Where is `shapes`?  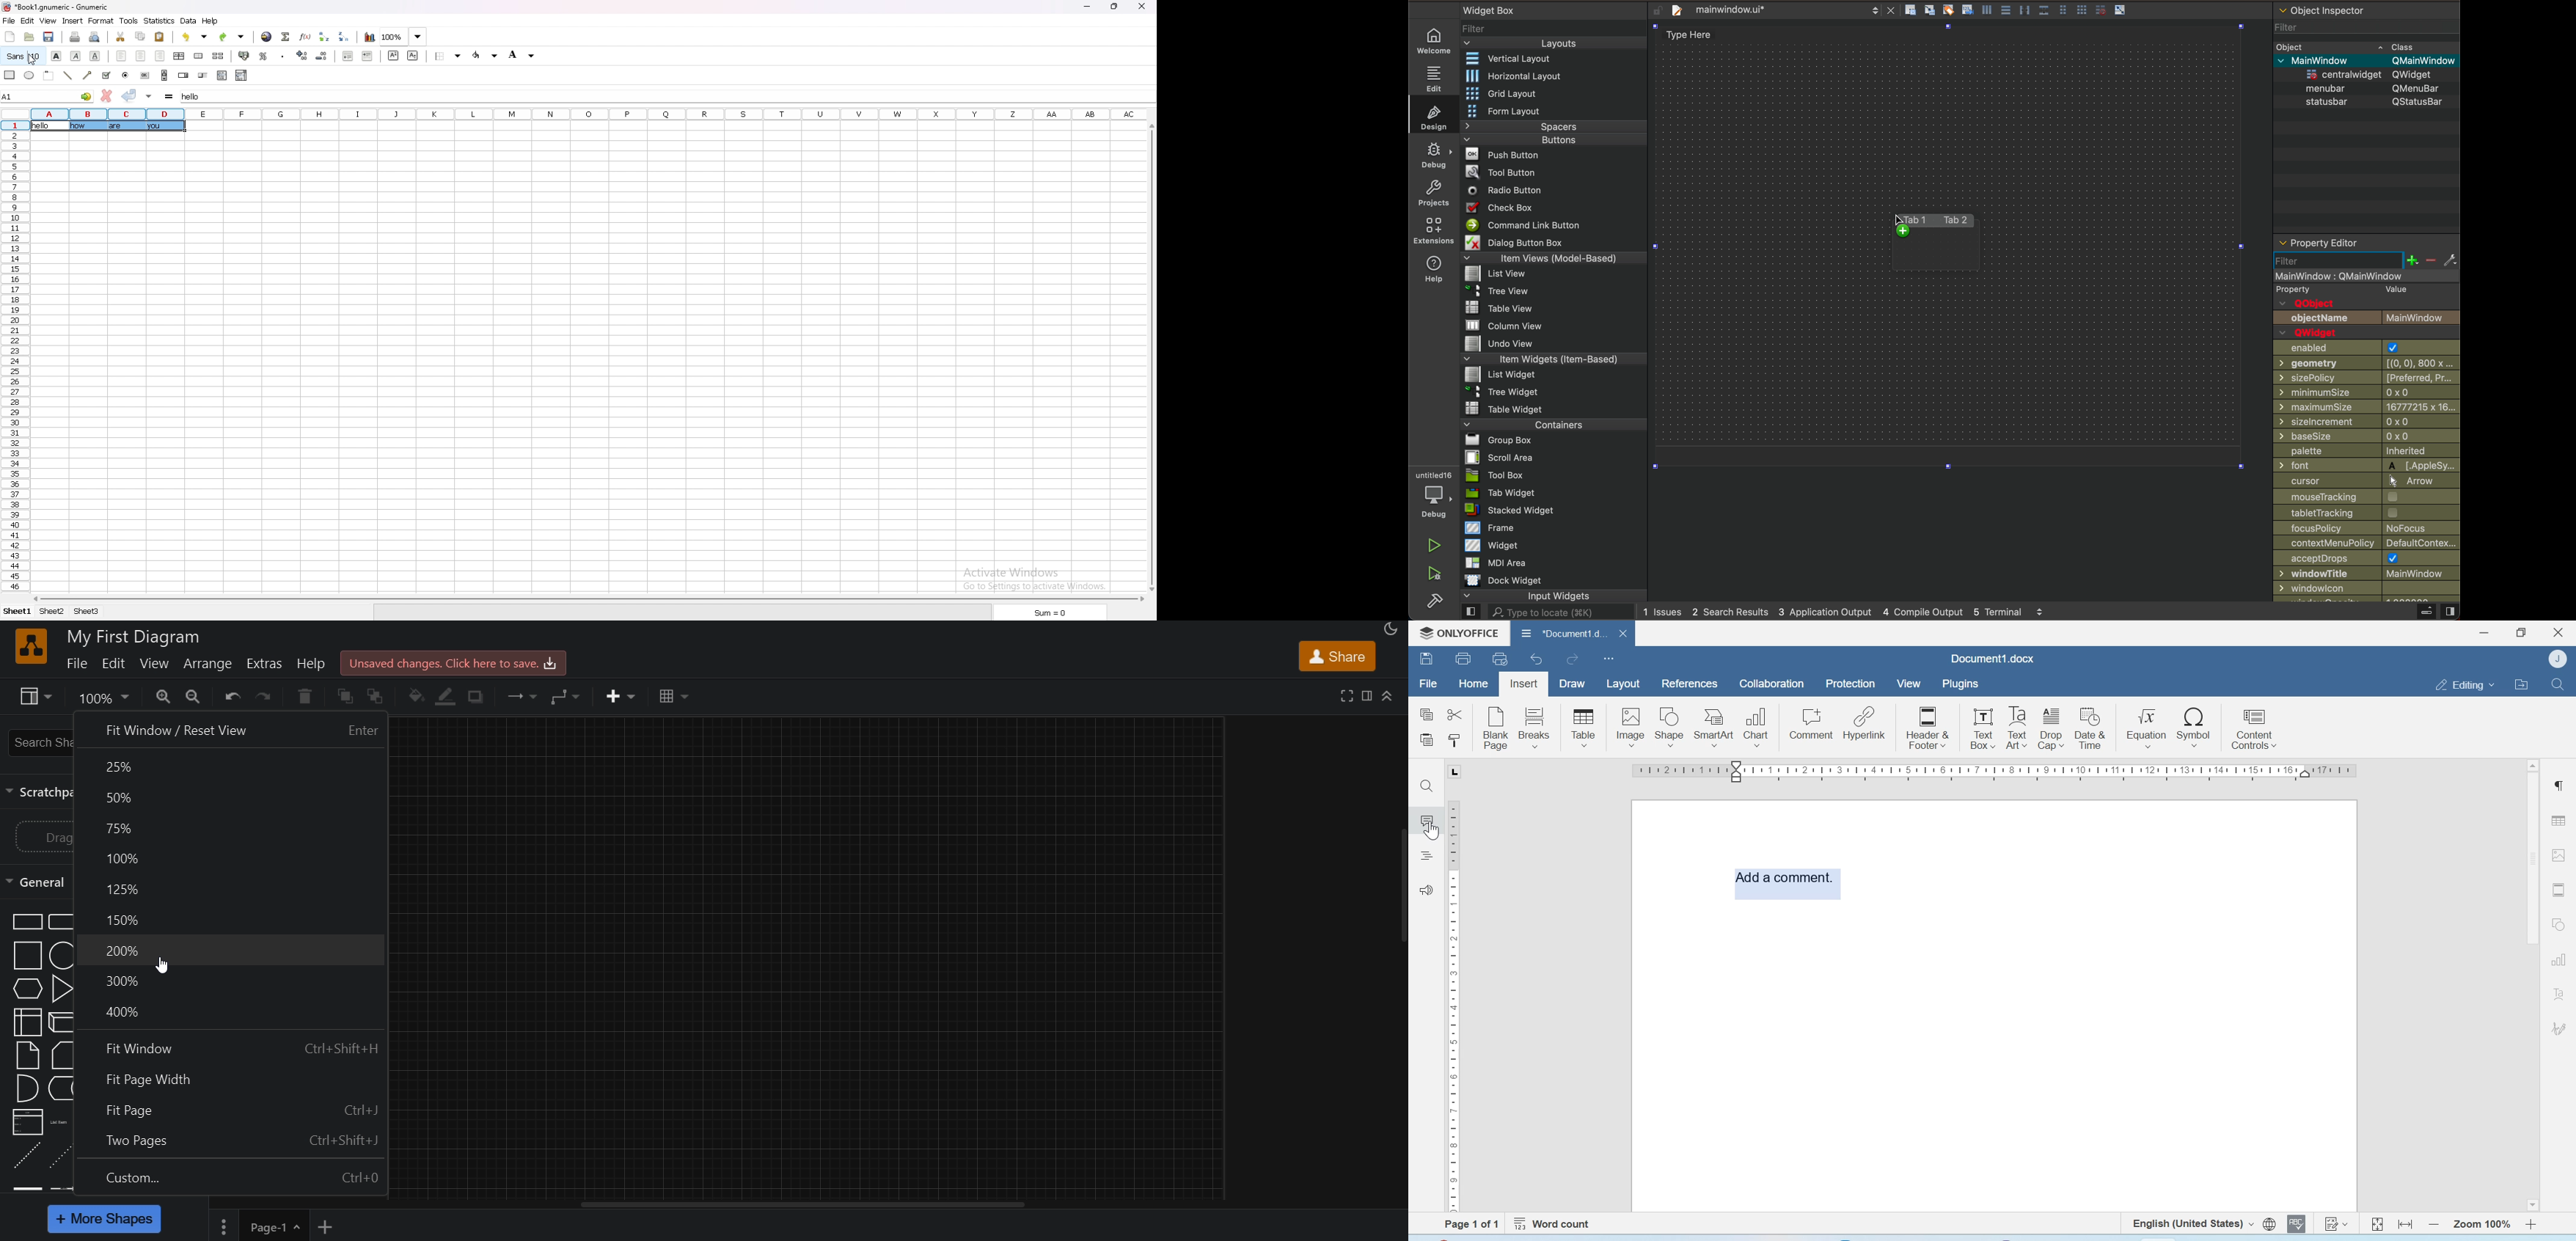
shapes is located at coordinates (39, 1053).